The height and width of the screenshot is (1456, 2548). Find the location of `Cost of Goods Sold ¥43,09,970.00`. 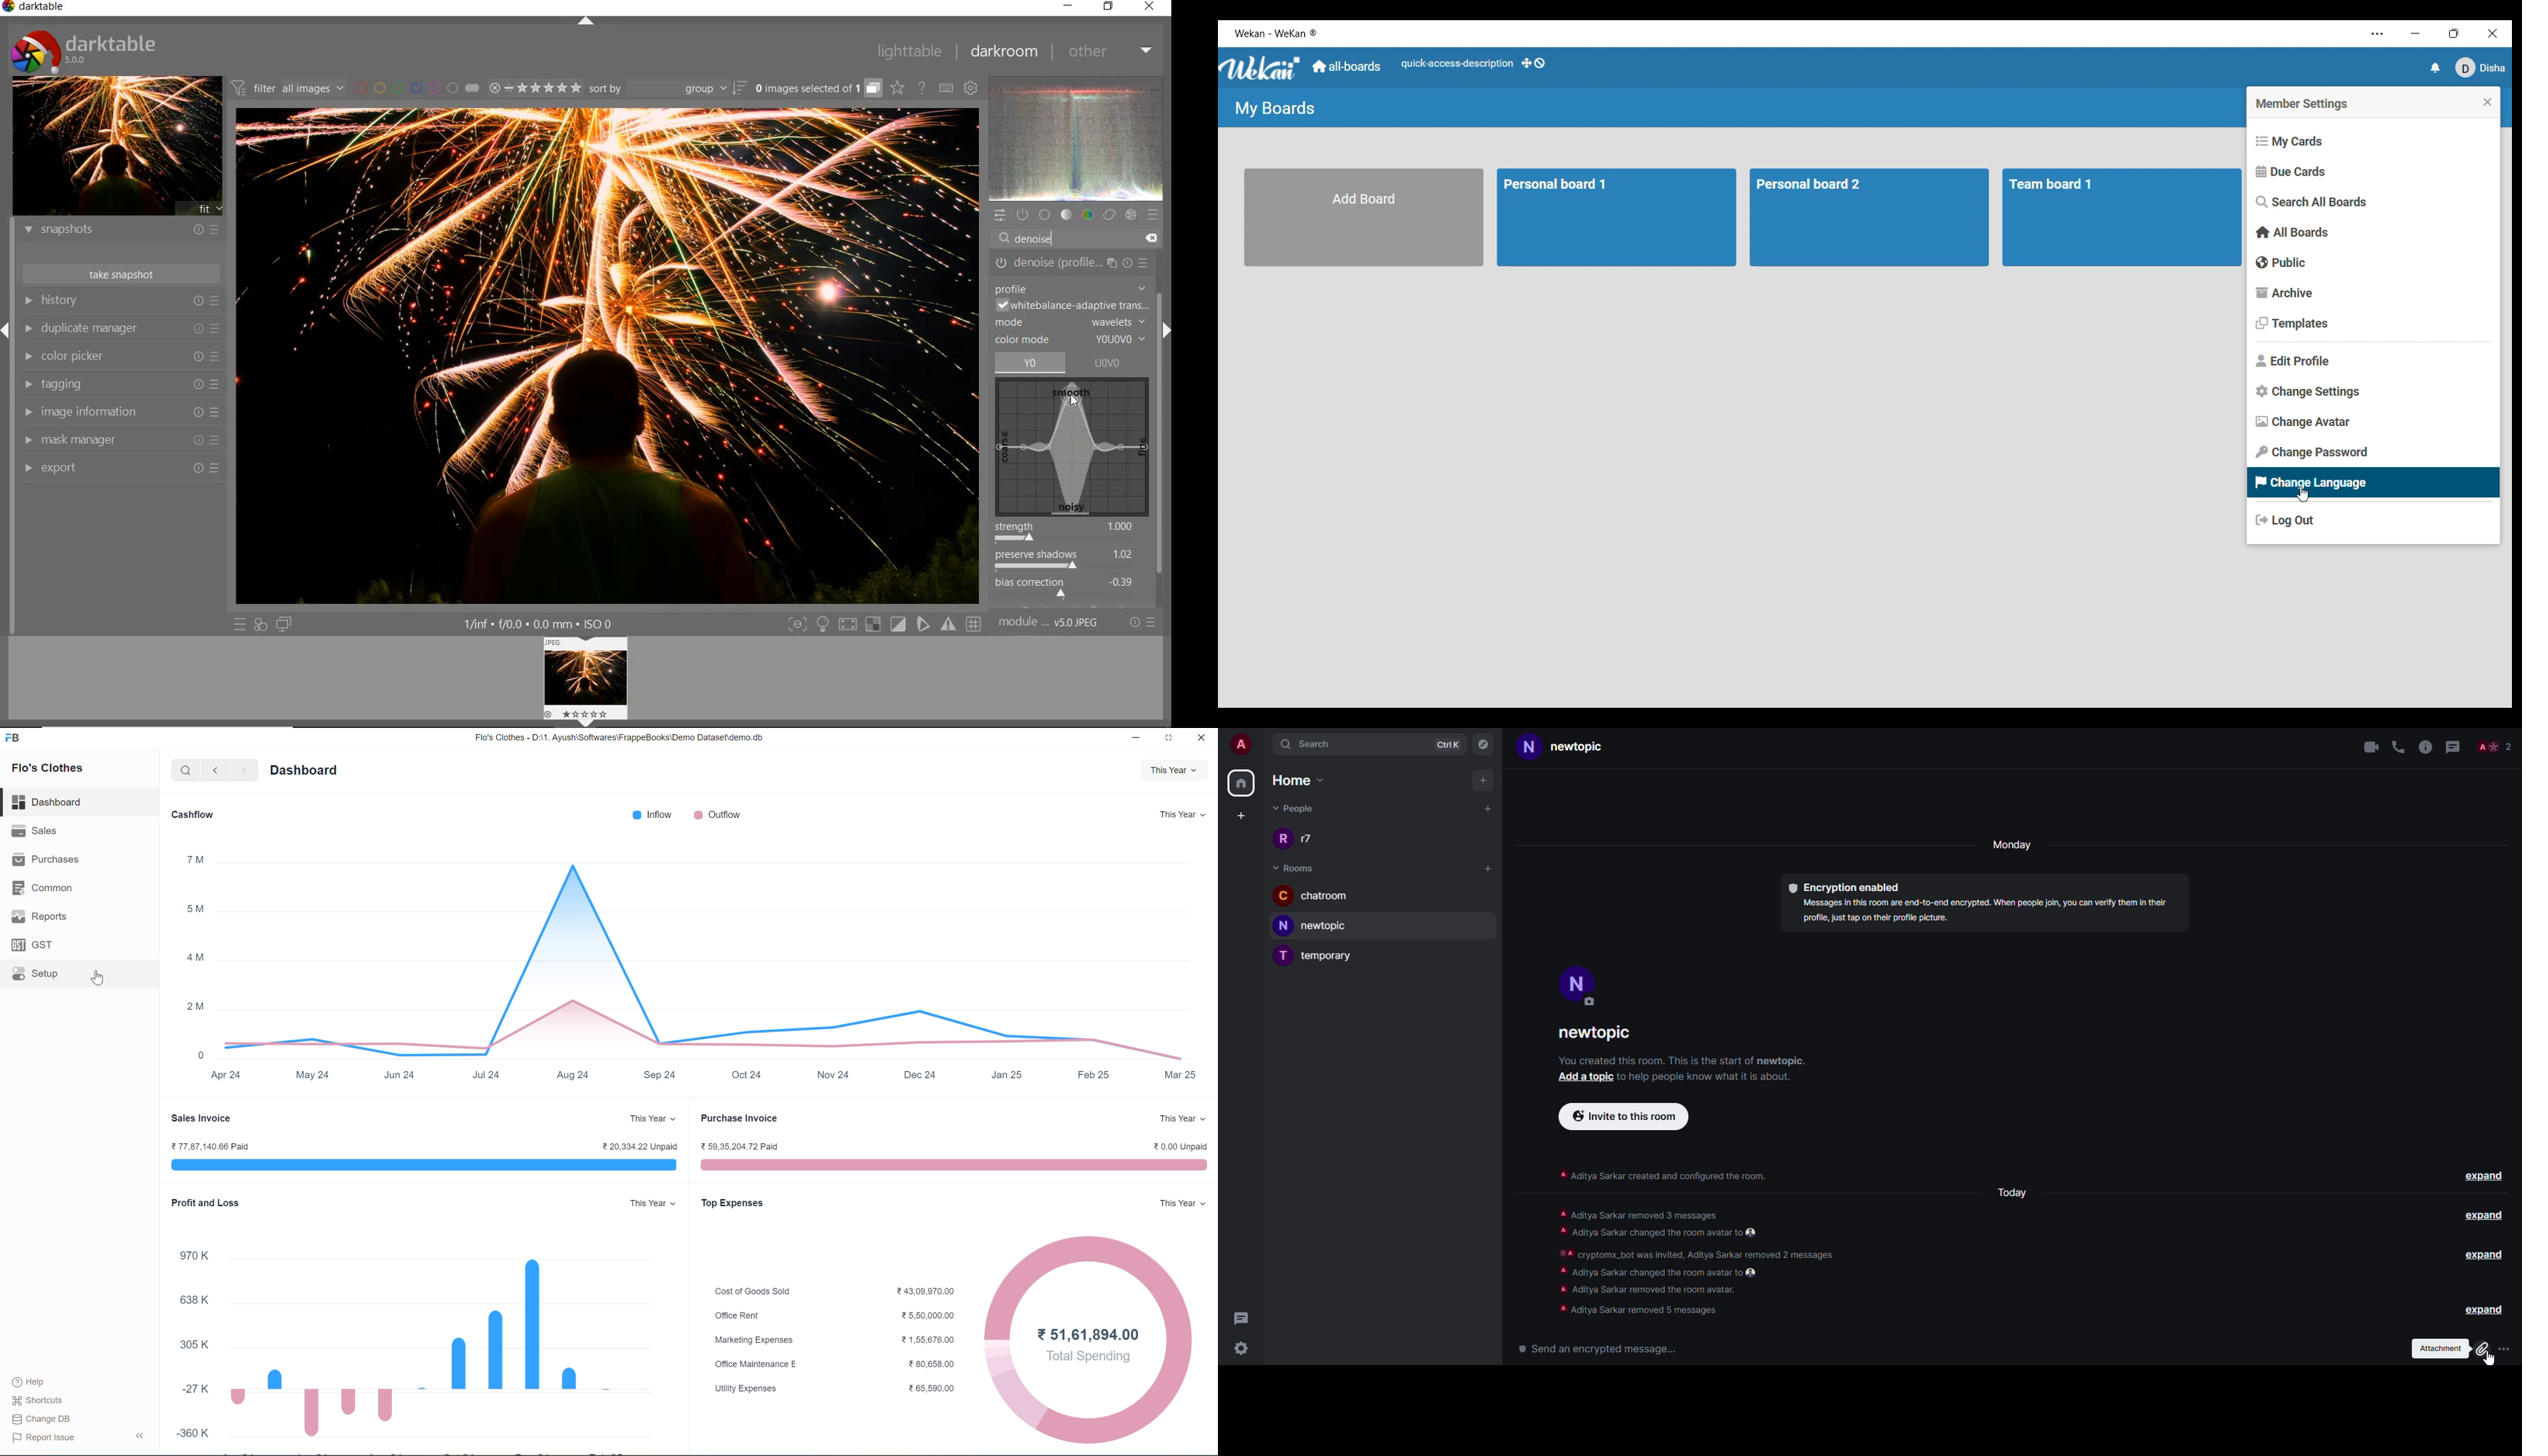

Cost of Goods Sold ¥43,09,970.00 is located at coordinates (834, 1291).